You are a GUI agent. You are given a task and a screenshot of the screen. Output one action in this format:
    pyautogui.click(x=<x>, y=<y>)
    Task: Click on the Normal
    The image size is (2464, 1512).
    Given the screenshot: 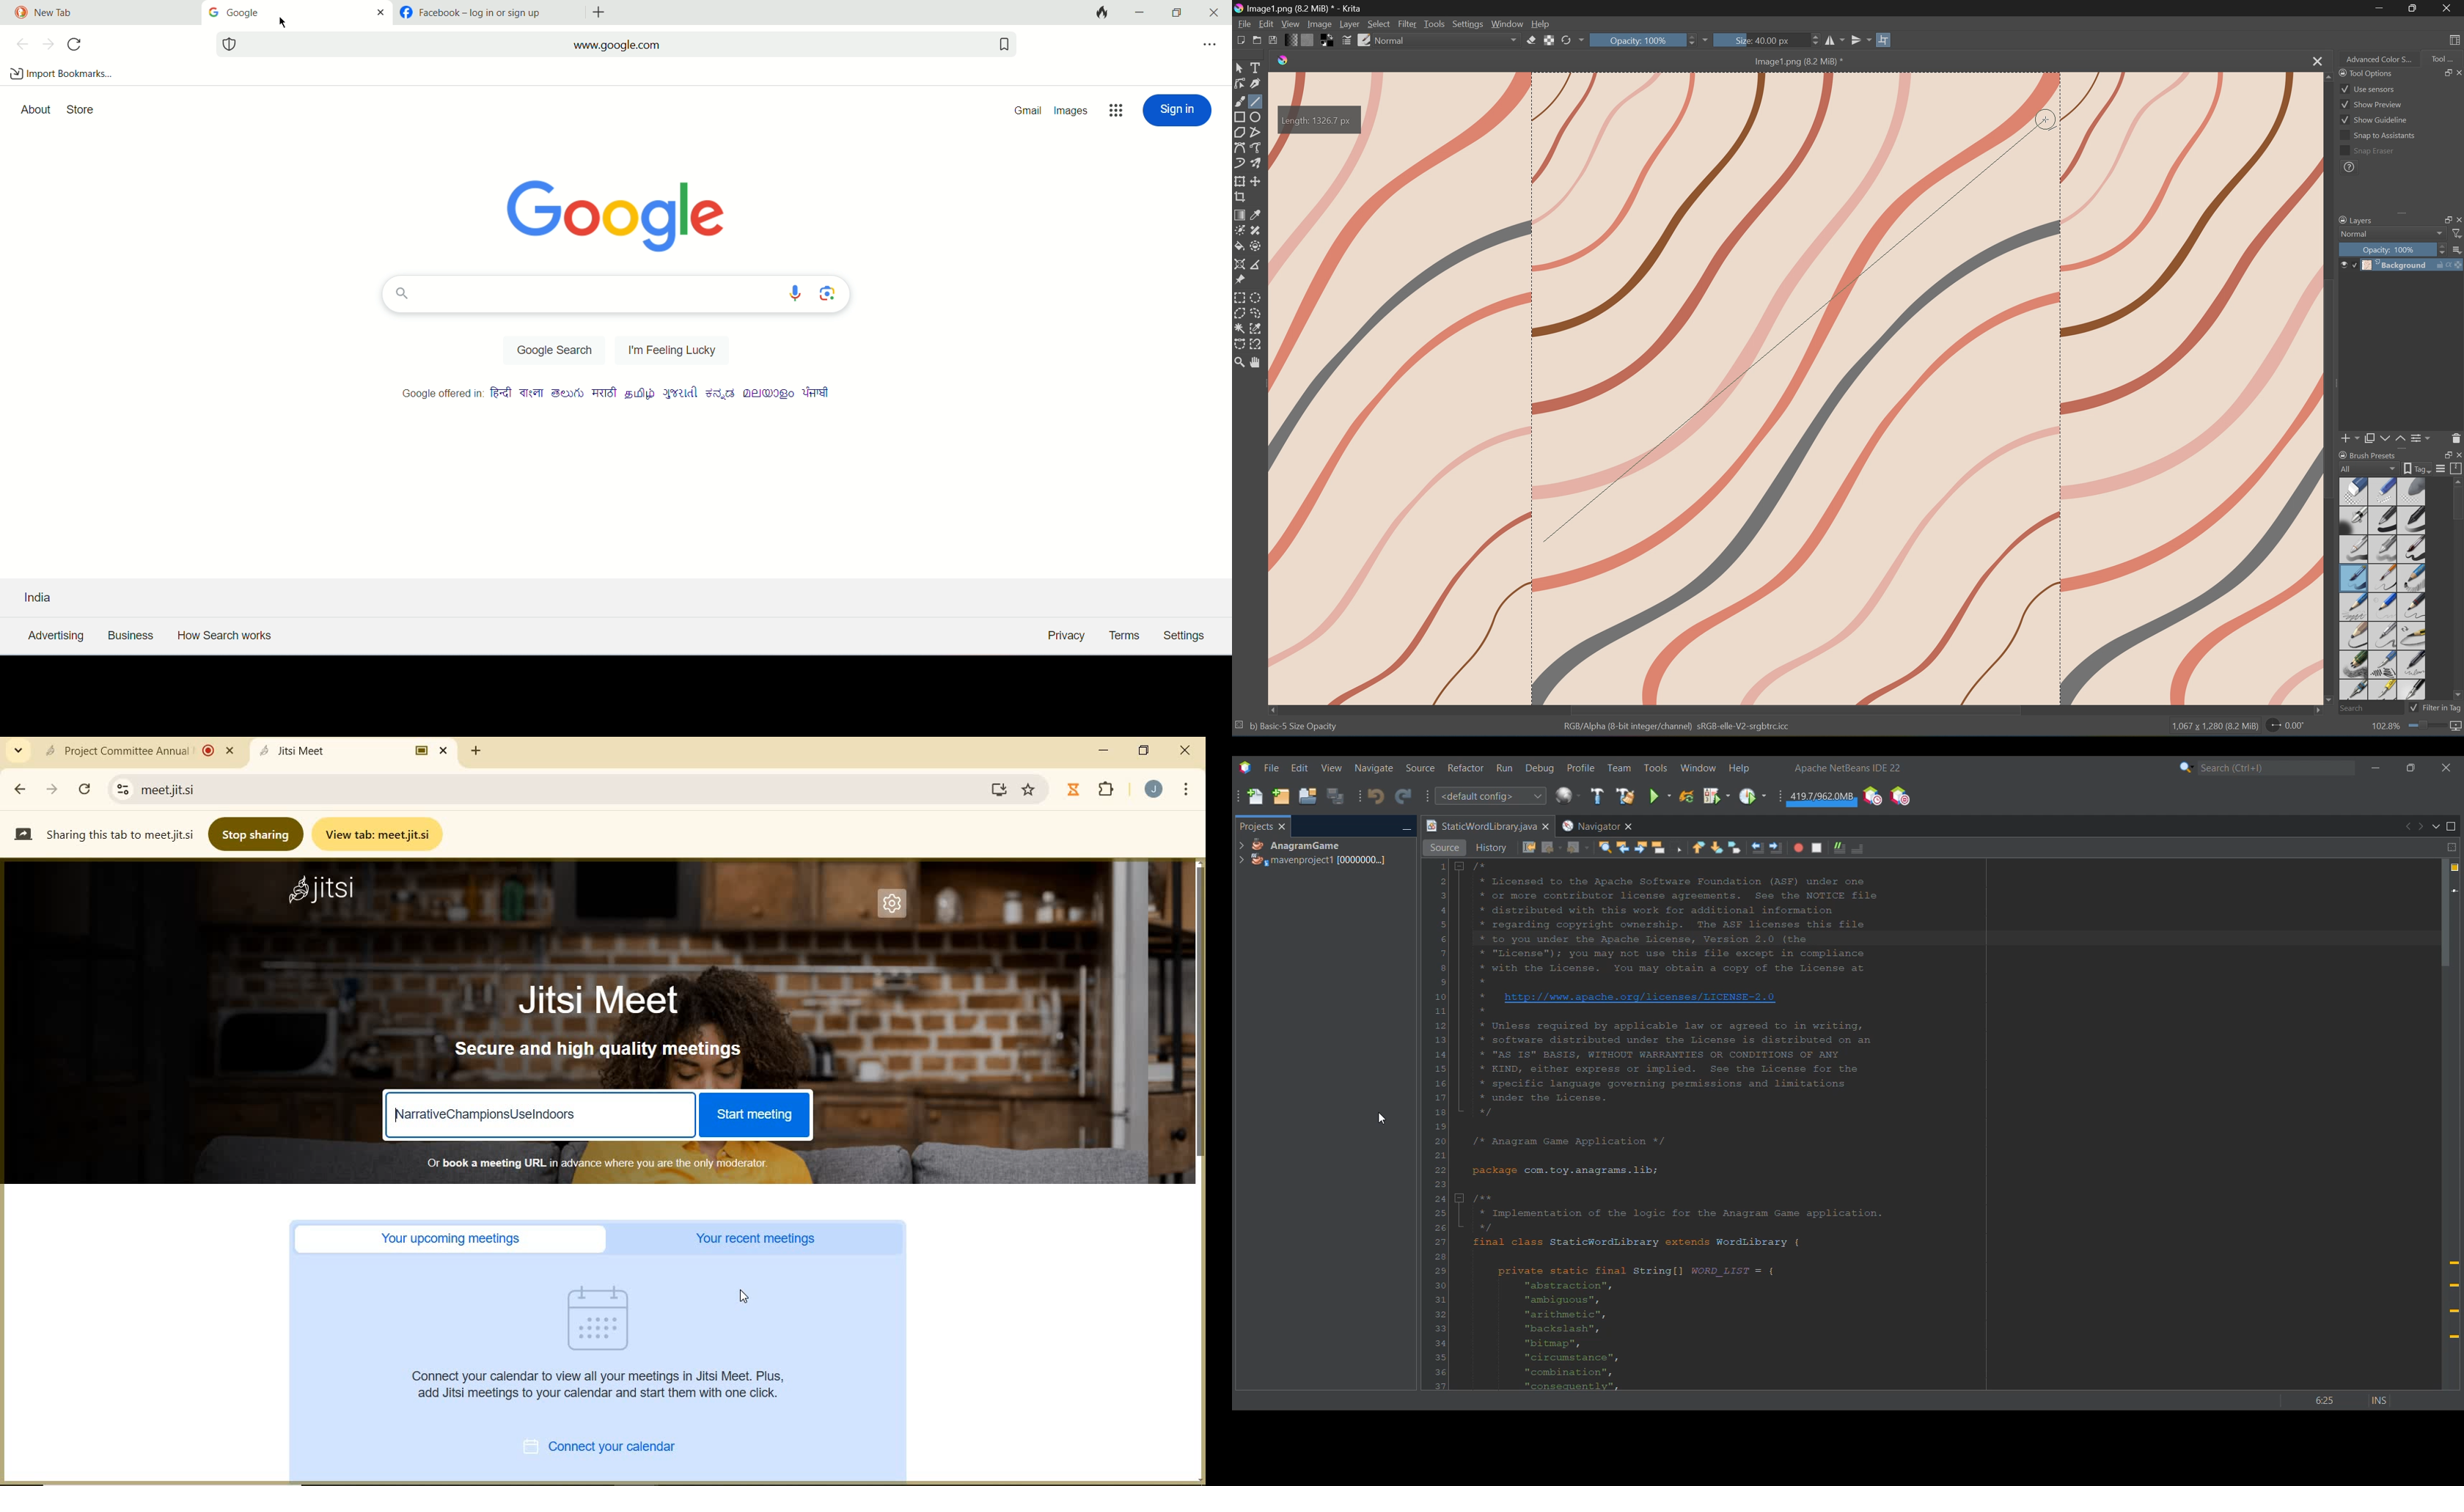 What is the action you would take?
    pyautogui.click(x=1394, y=39)
    